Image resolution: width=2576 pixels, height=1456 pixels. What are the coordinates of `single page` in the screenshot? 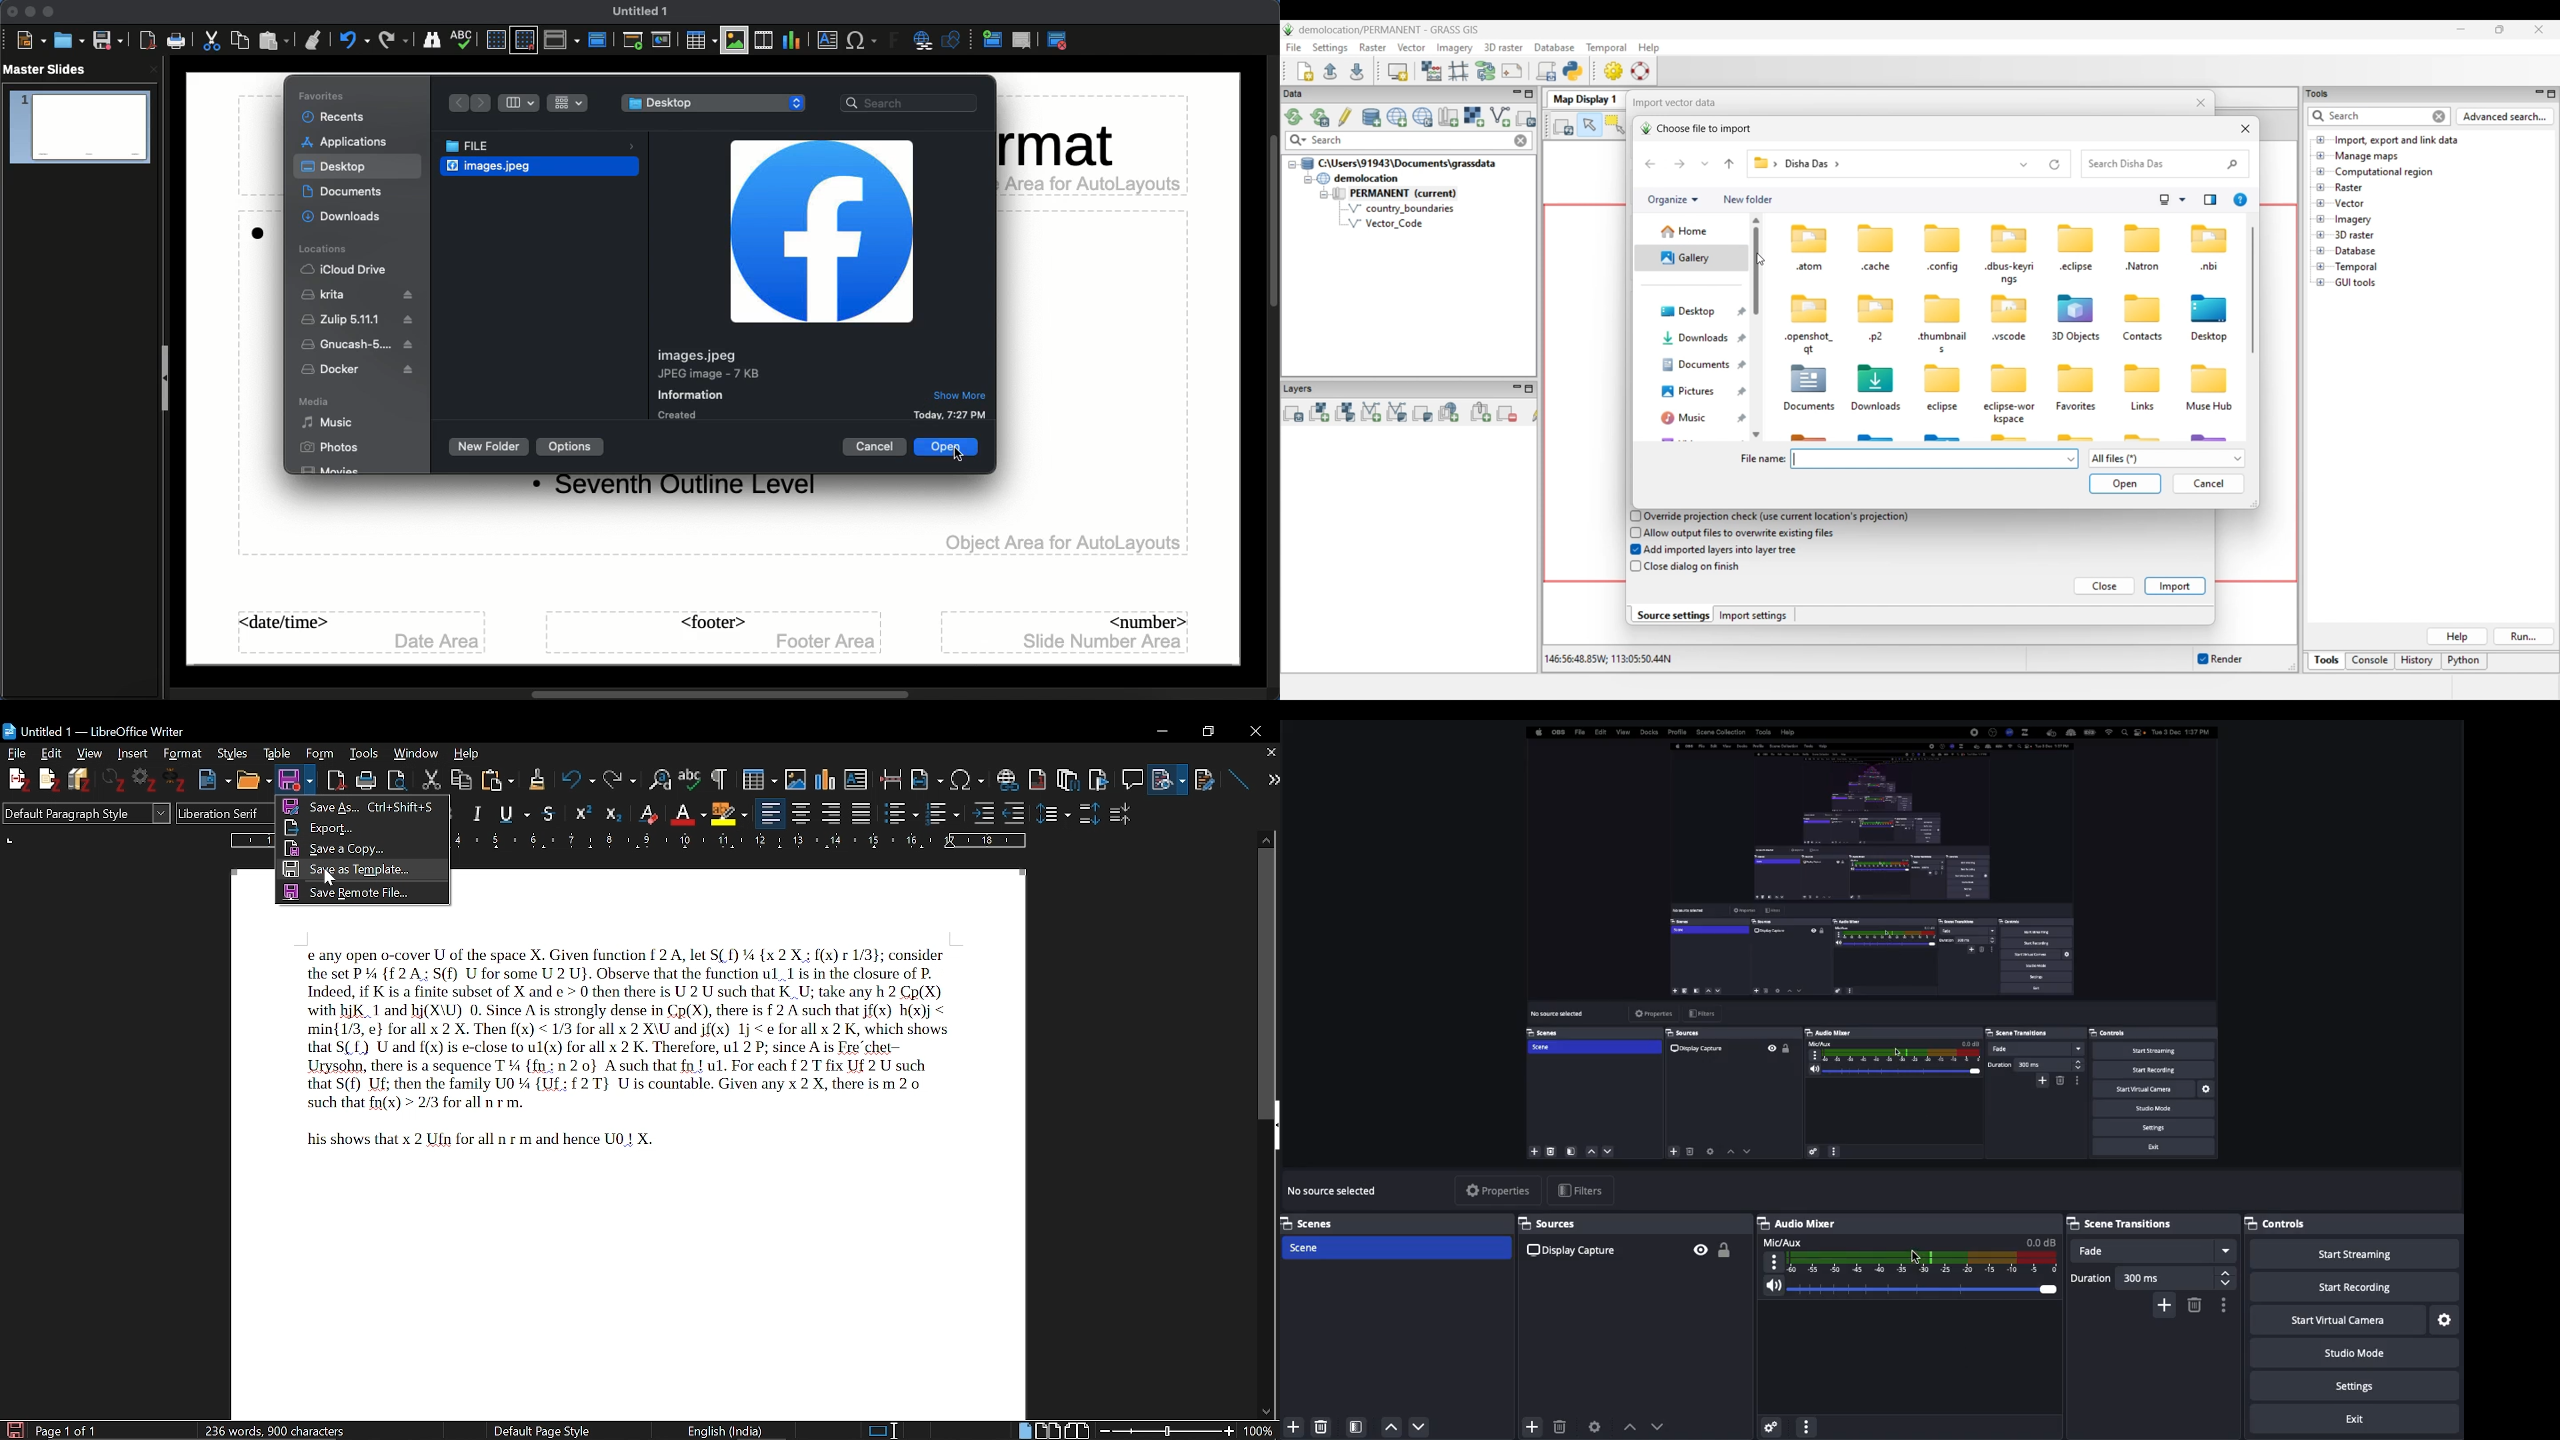 It's located at (1025, 1430).